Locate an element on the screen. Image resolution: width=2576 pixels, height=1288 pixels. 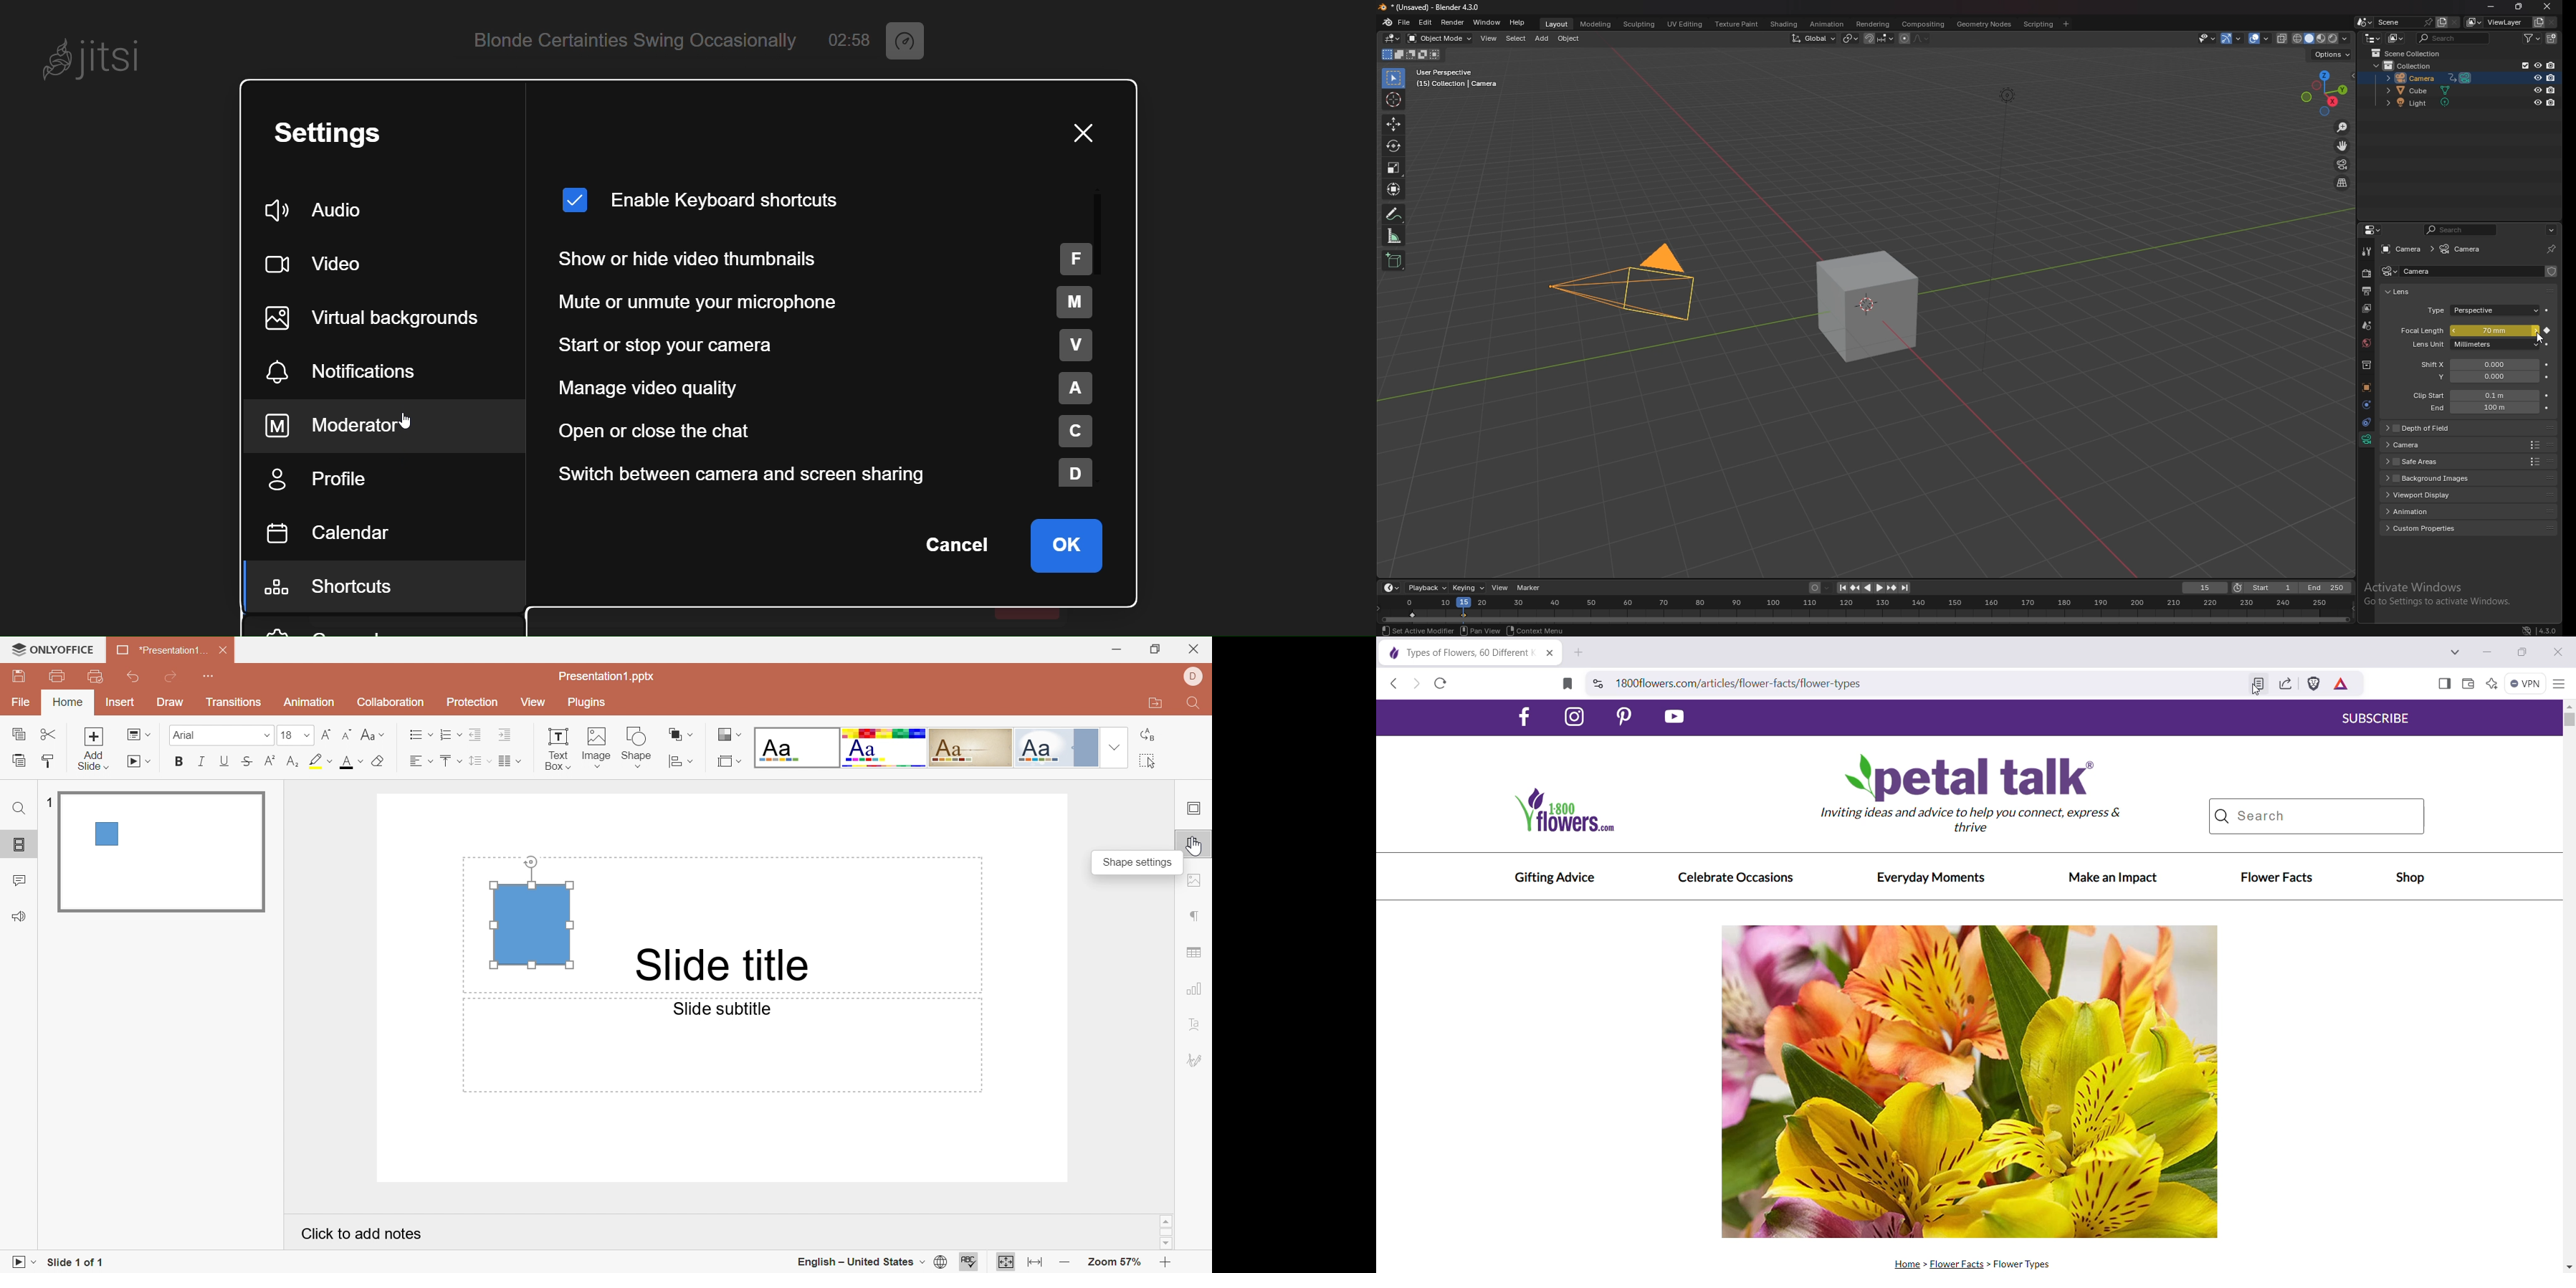
Increase Indent is located at coordinates (503, 734).